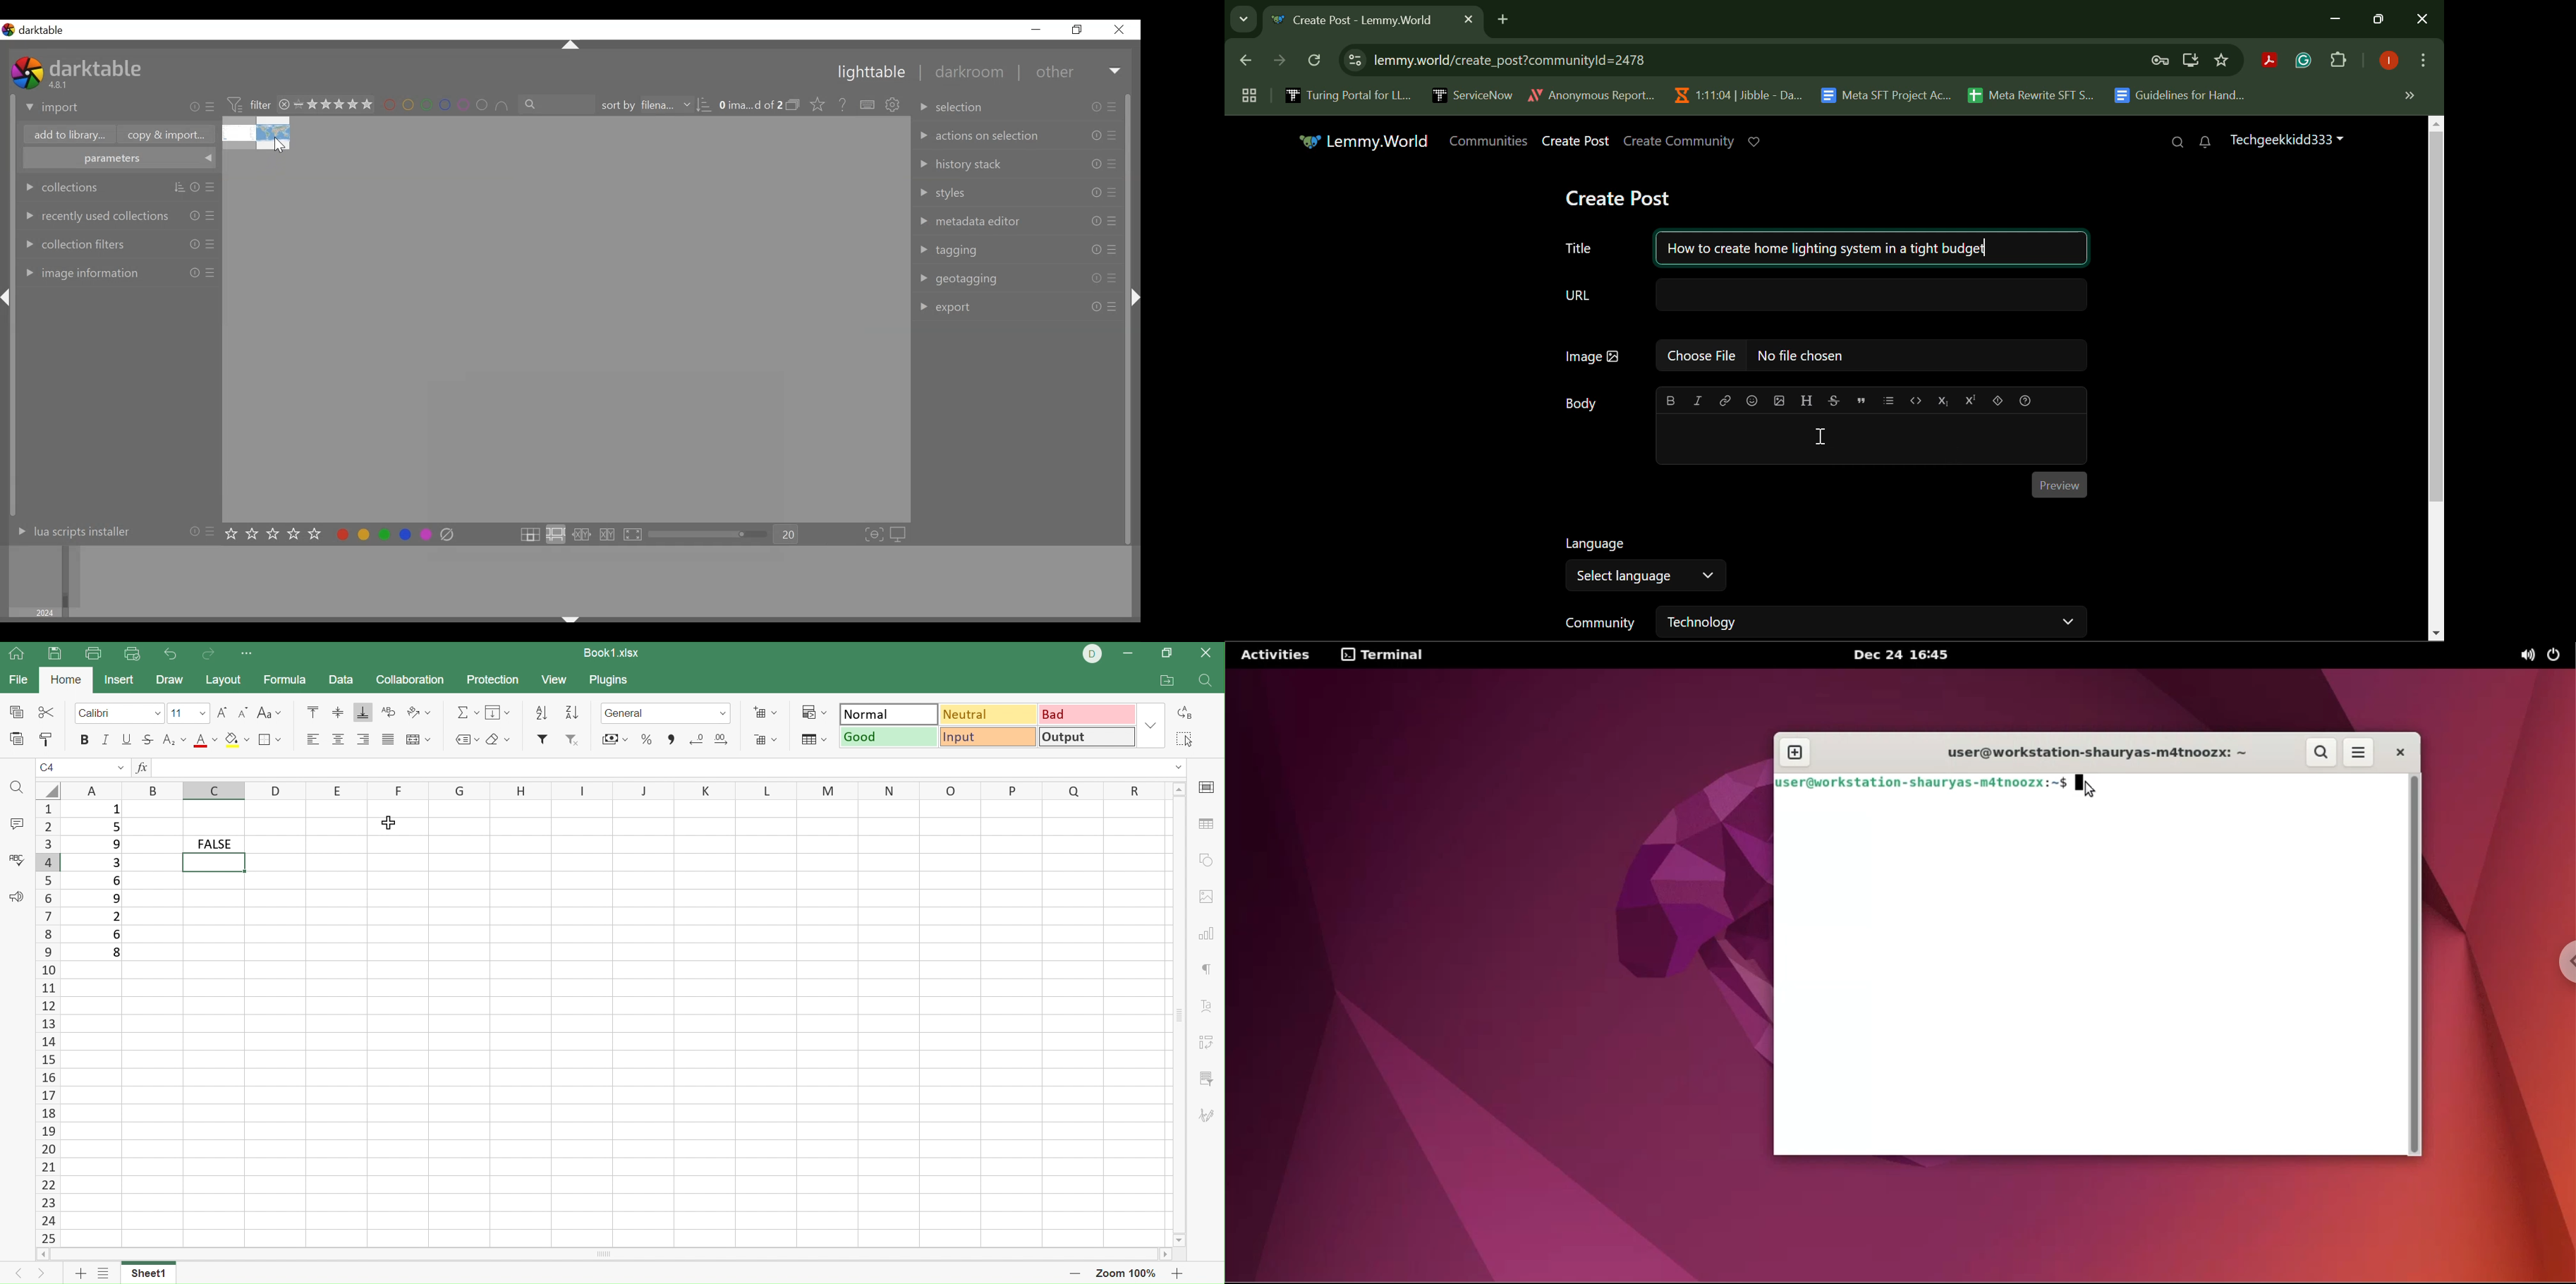  Describe the element at coordinates (114, 827) in the screenshot. I see `5` at that location.